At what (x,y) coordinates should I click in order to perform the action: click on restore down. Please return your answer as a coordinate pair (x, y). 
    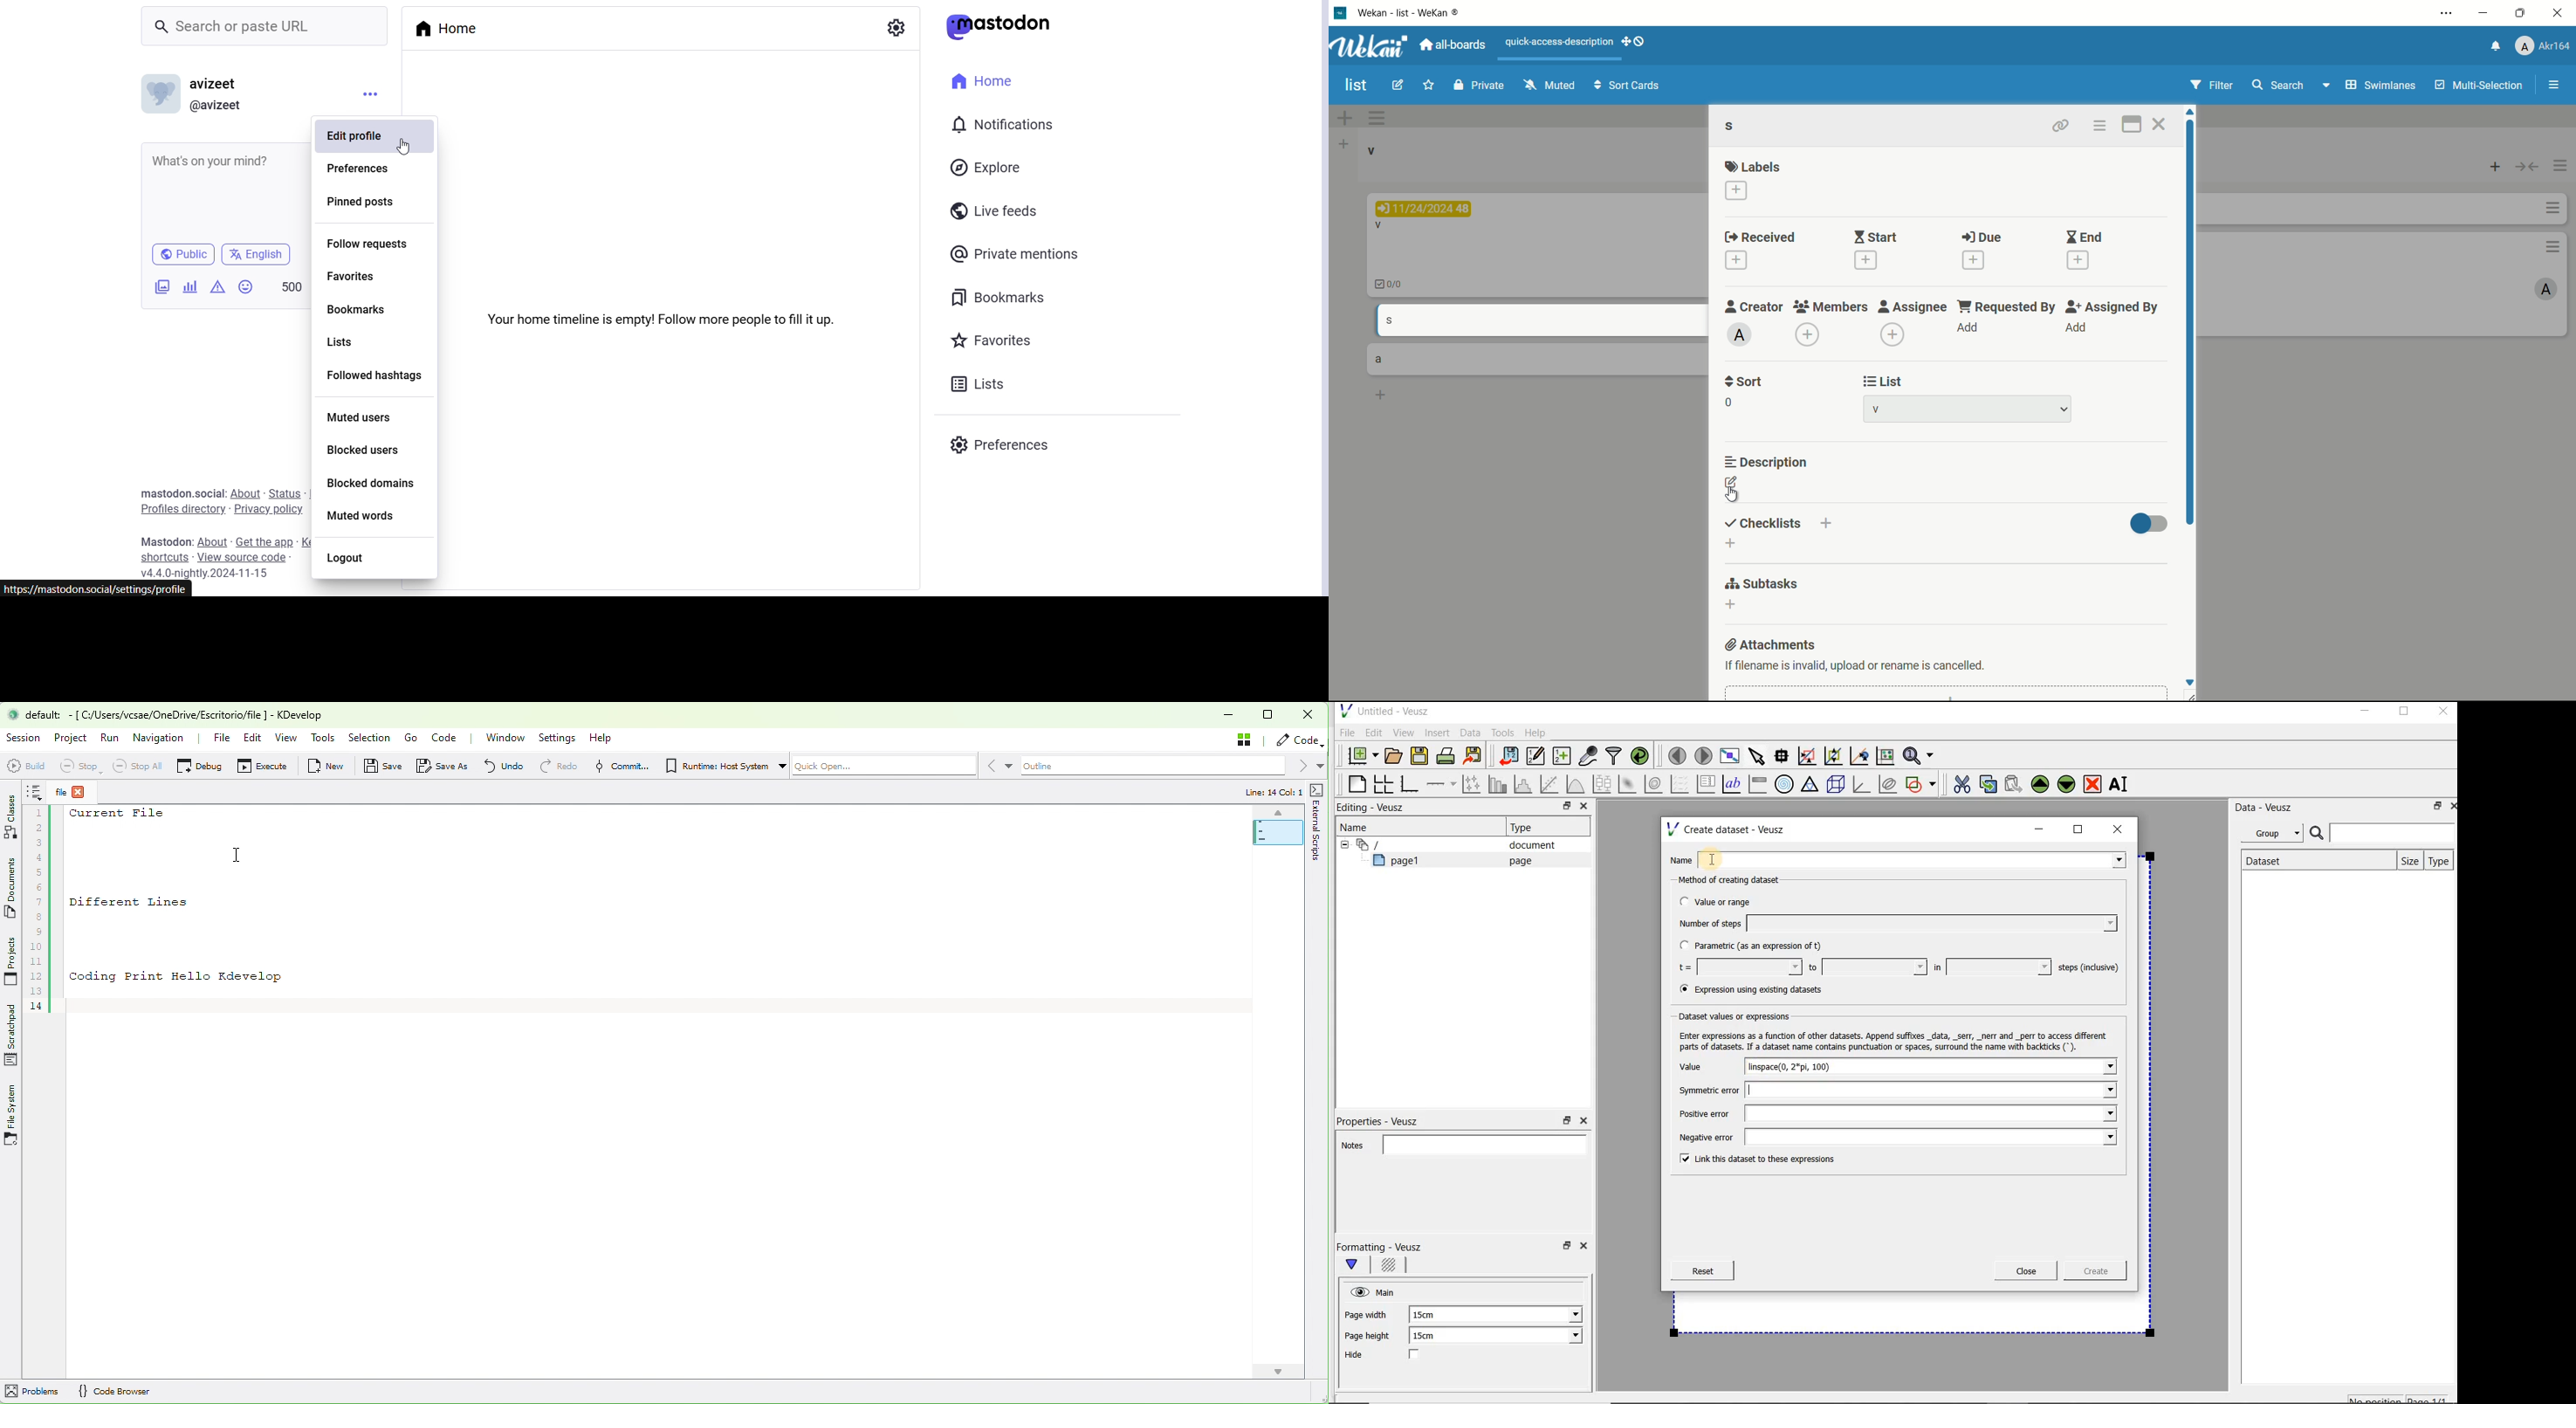
    Looking at the image, I should click on (1563, 808).